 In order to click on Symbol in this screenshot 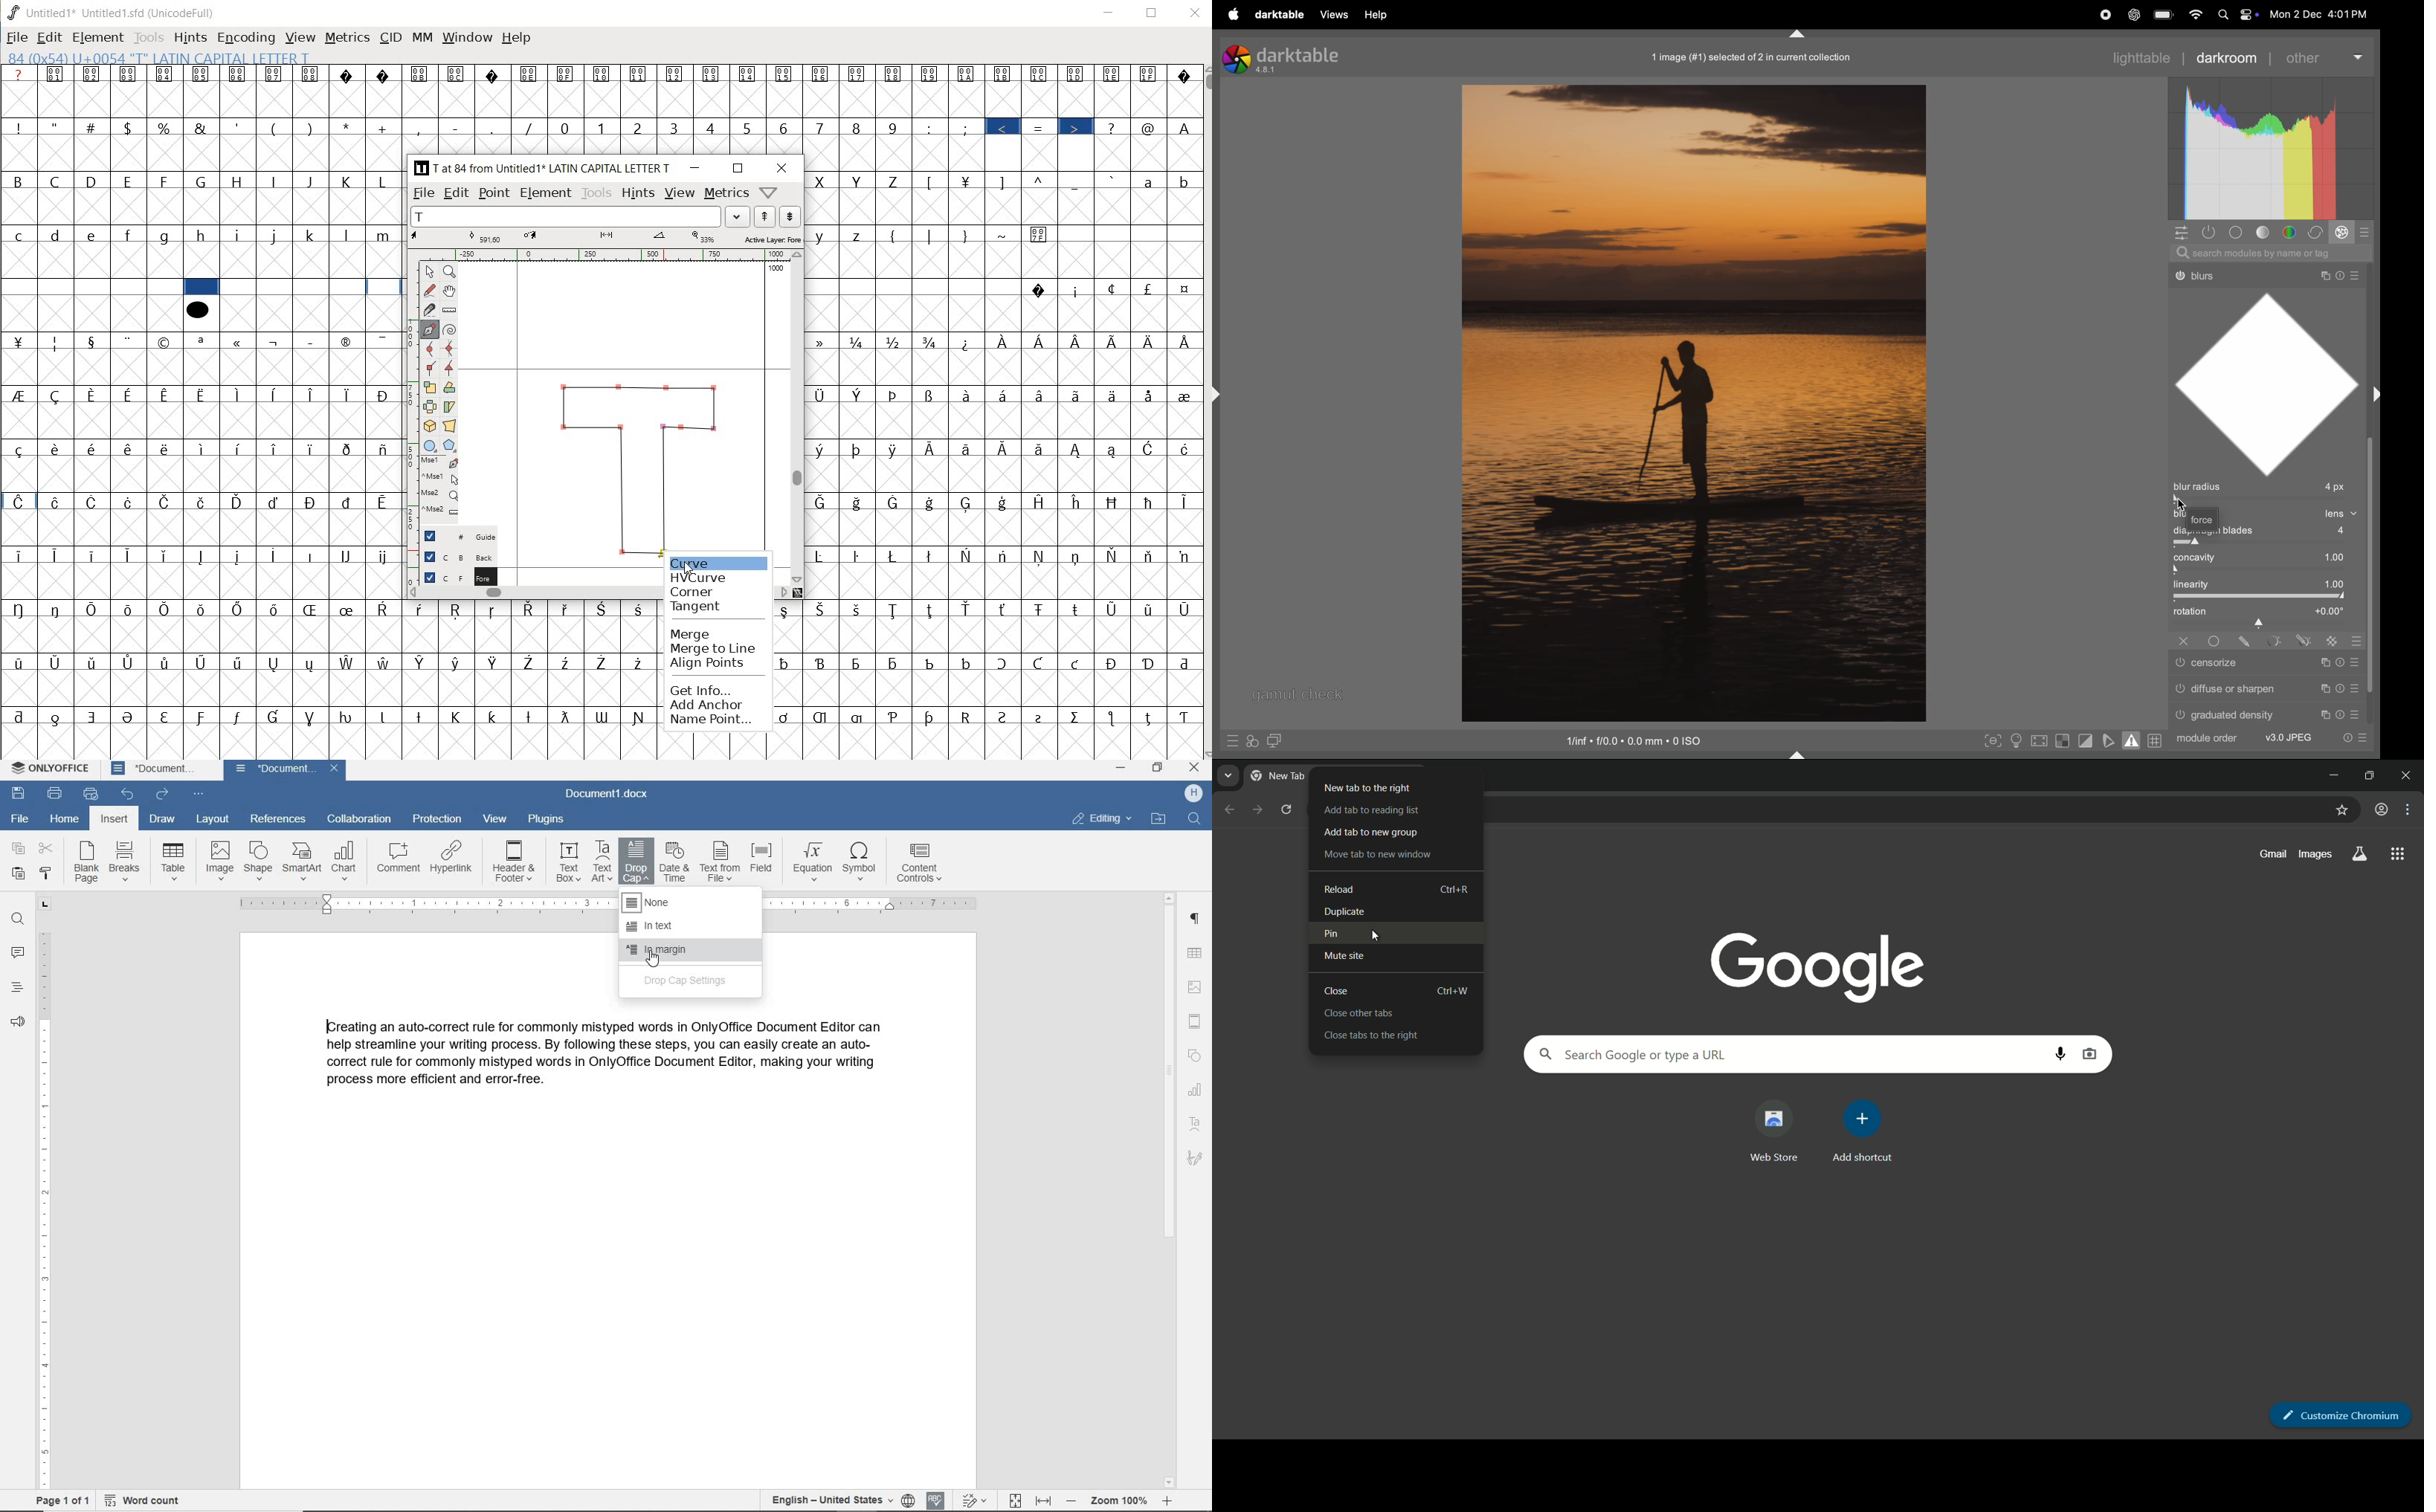, I will do `click(676, 74)`.